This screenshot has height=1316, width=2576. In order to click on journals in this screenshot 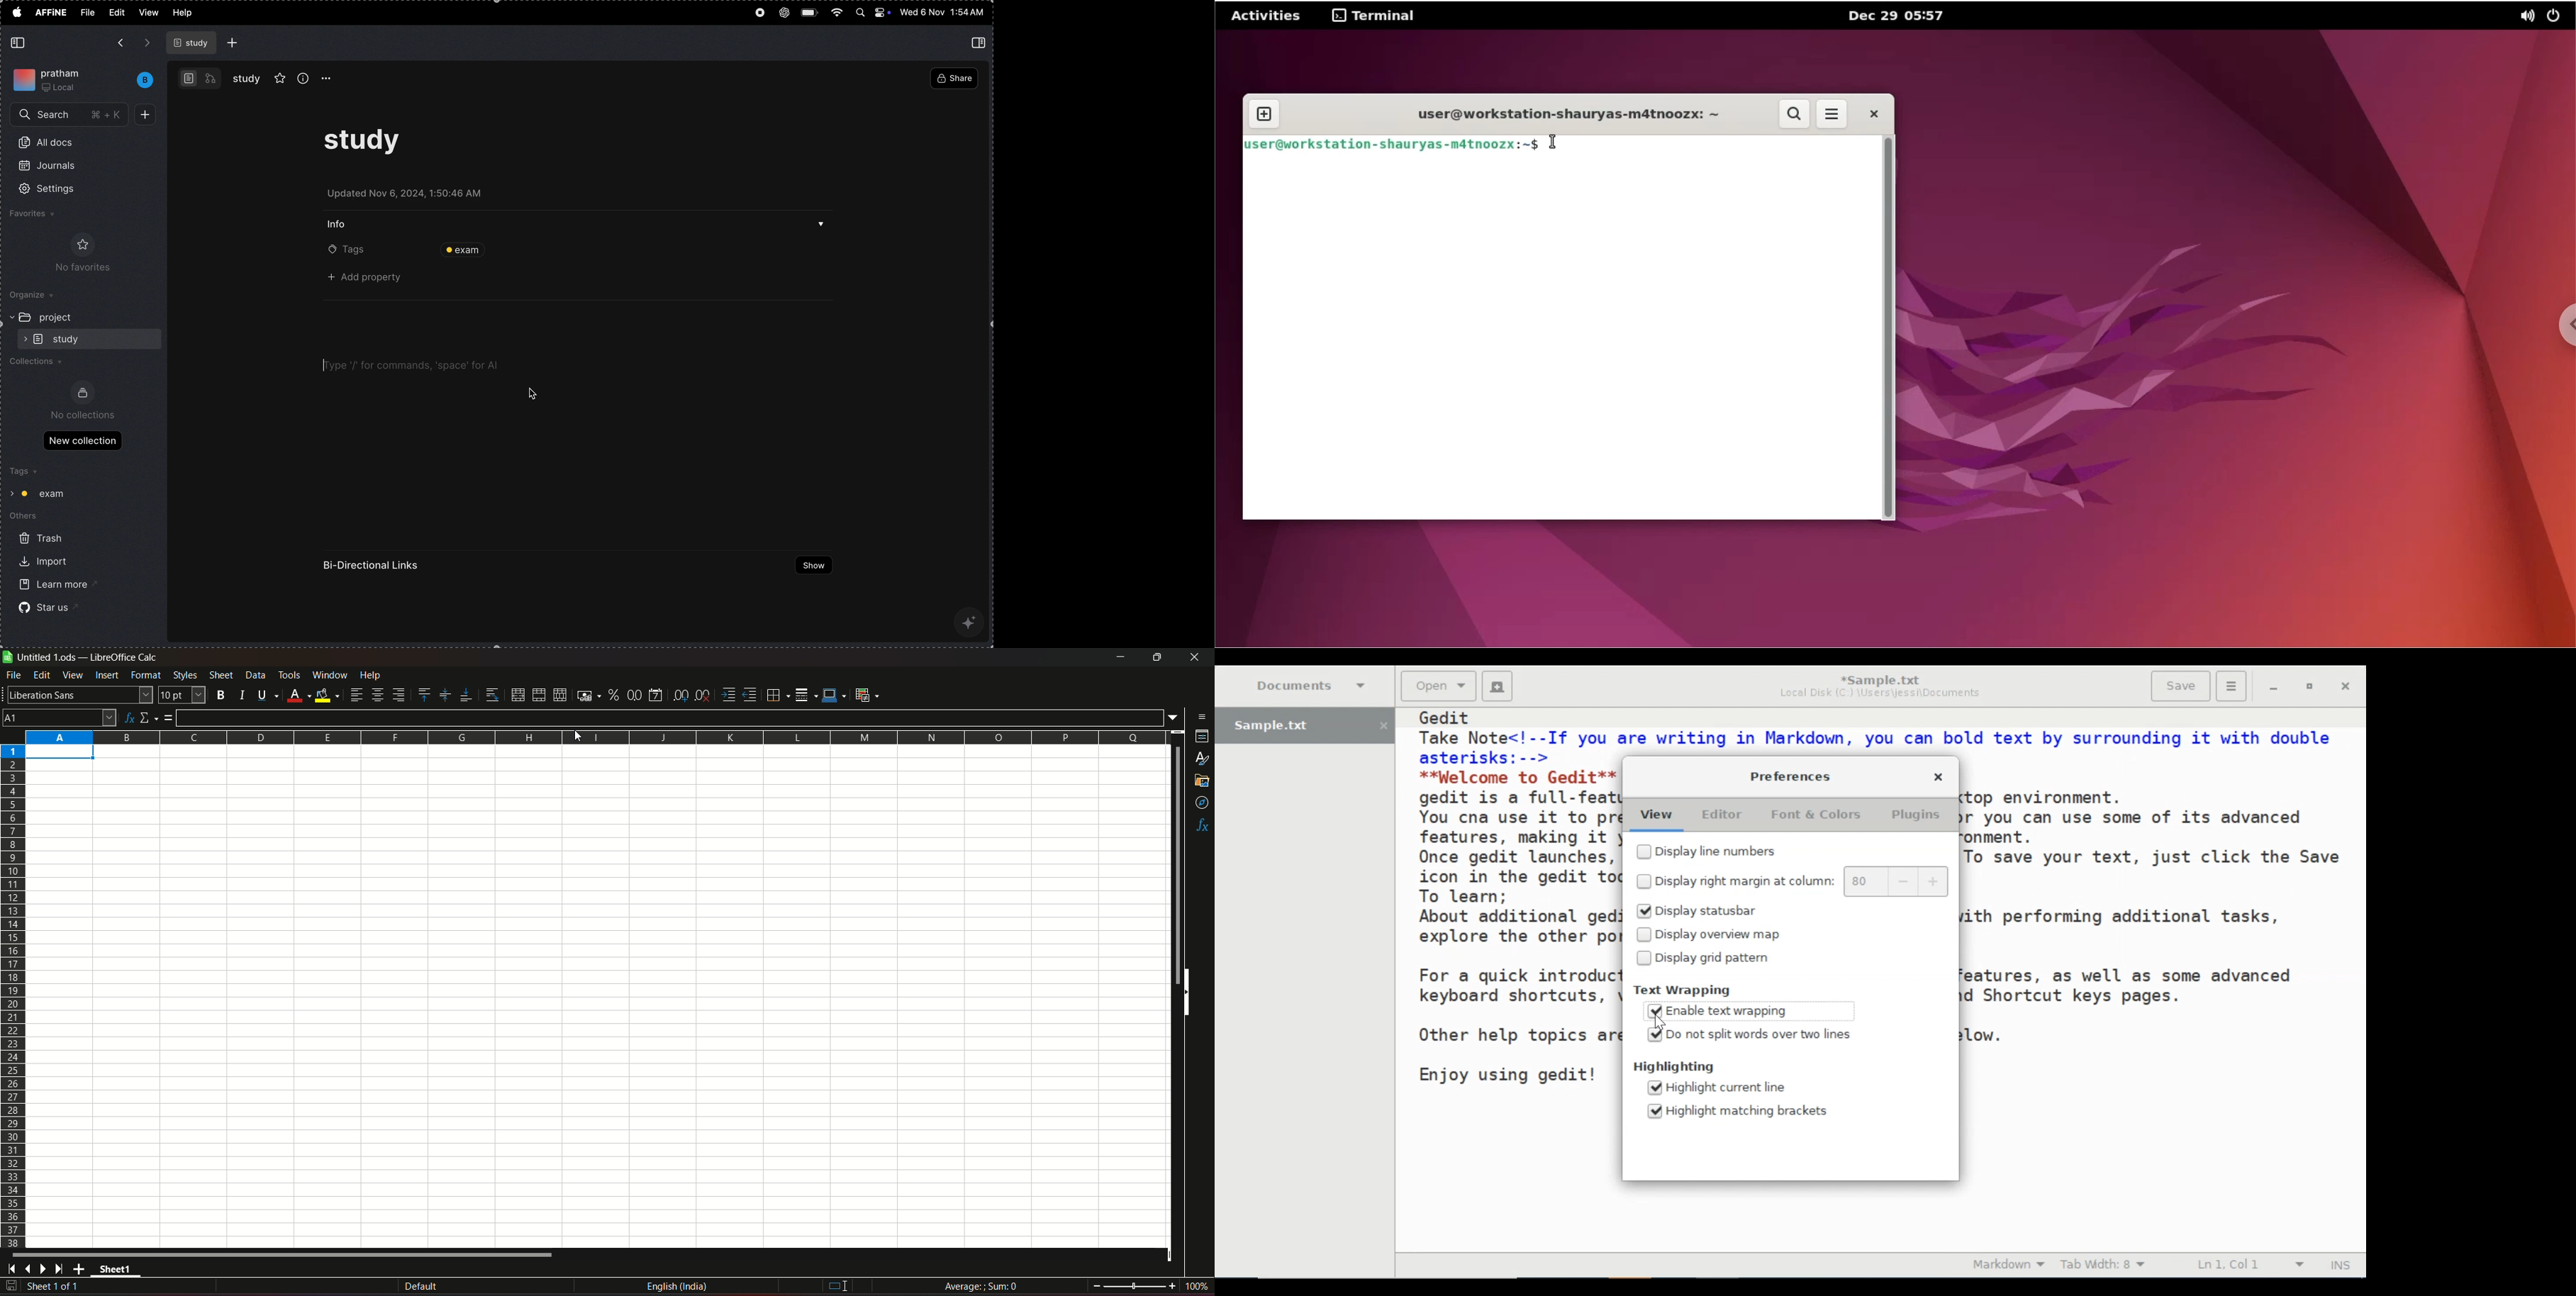, I will do `click(53, 169)`.